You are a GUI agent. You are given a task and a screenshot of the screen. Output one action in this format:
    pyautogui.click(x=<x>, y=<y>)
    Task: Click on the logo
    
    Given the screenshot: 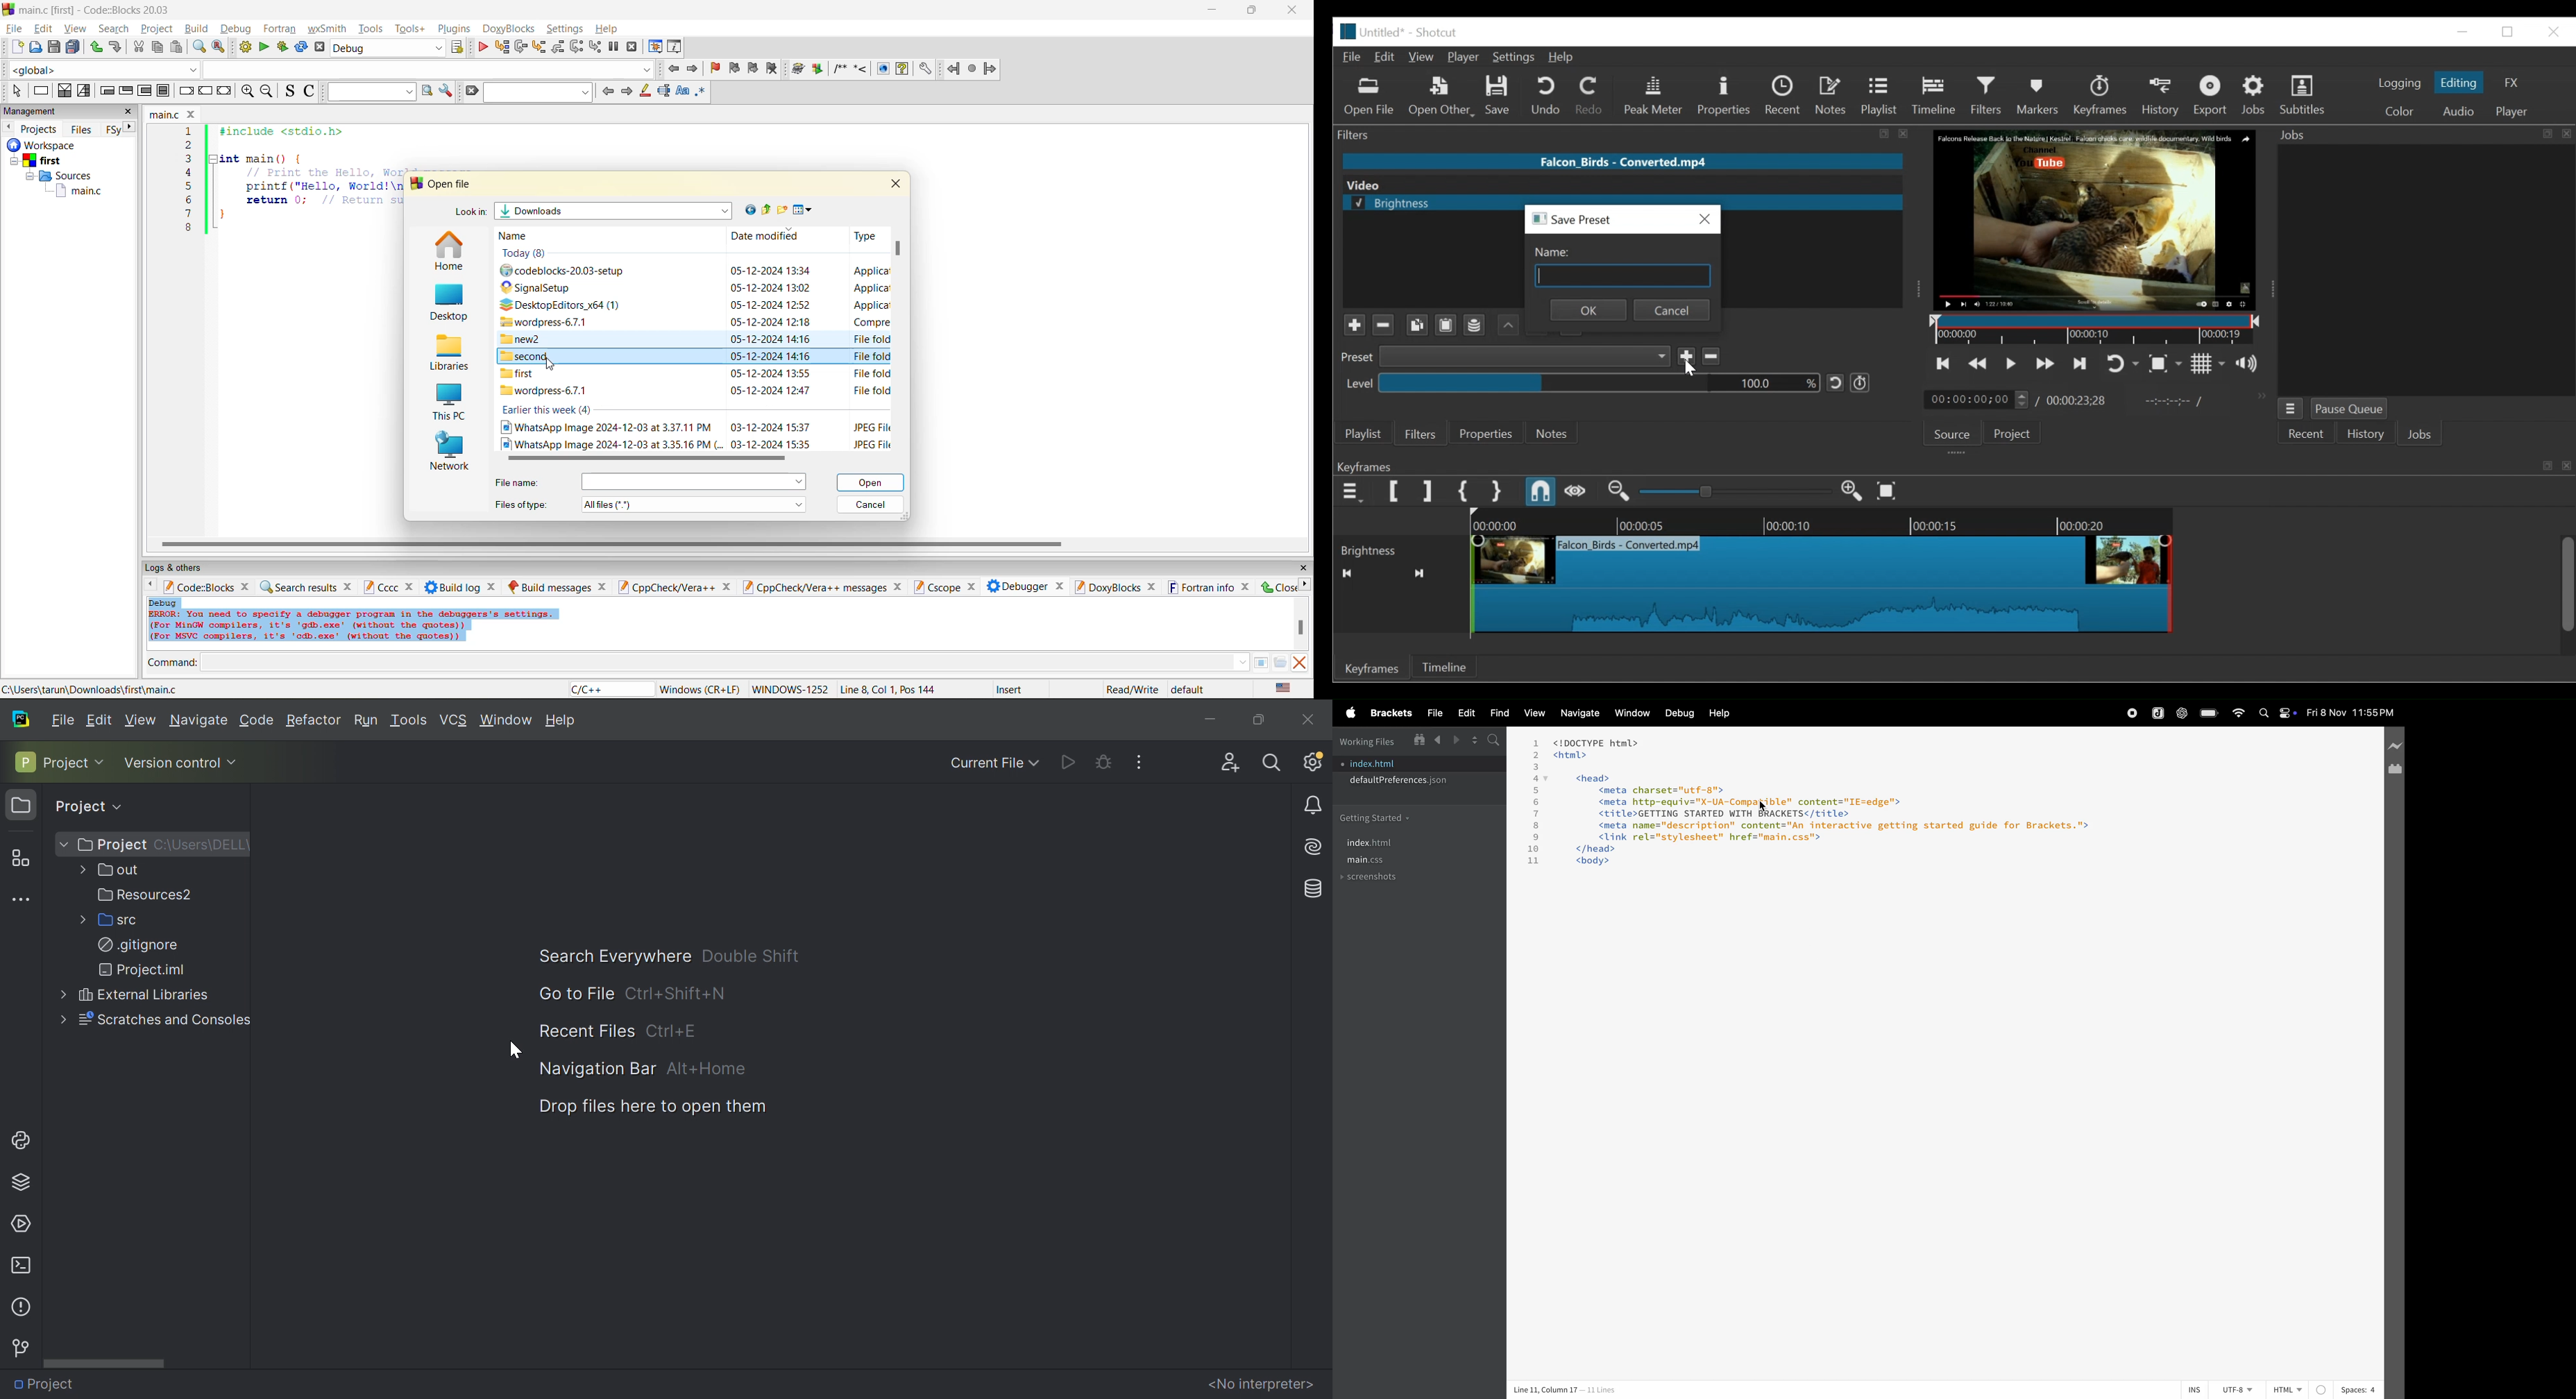 What is the action you would take?
    pyautogui.click(x=415, y=183)
    